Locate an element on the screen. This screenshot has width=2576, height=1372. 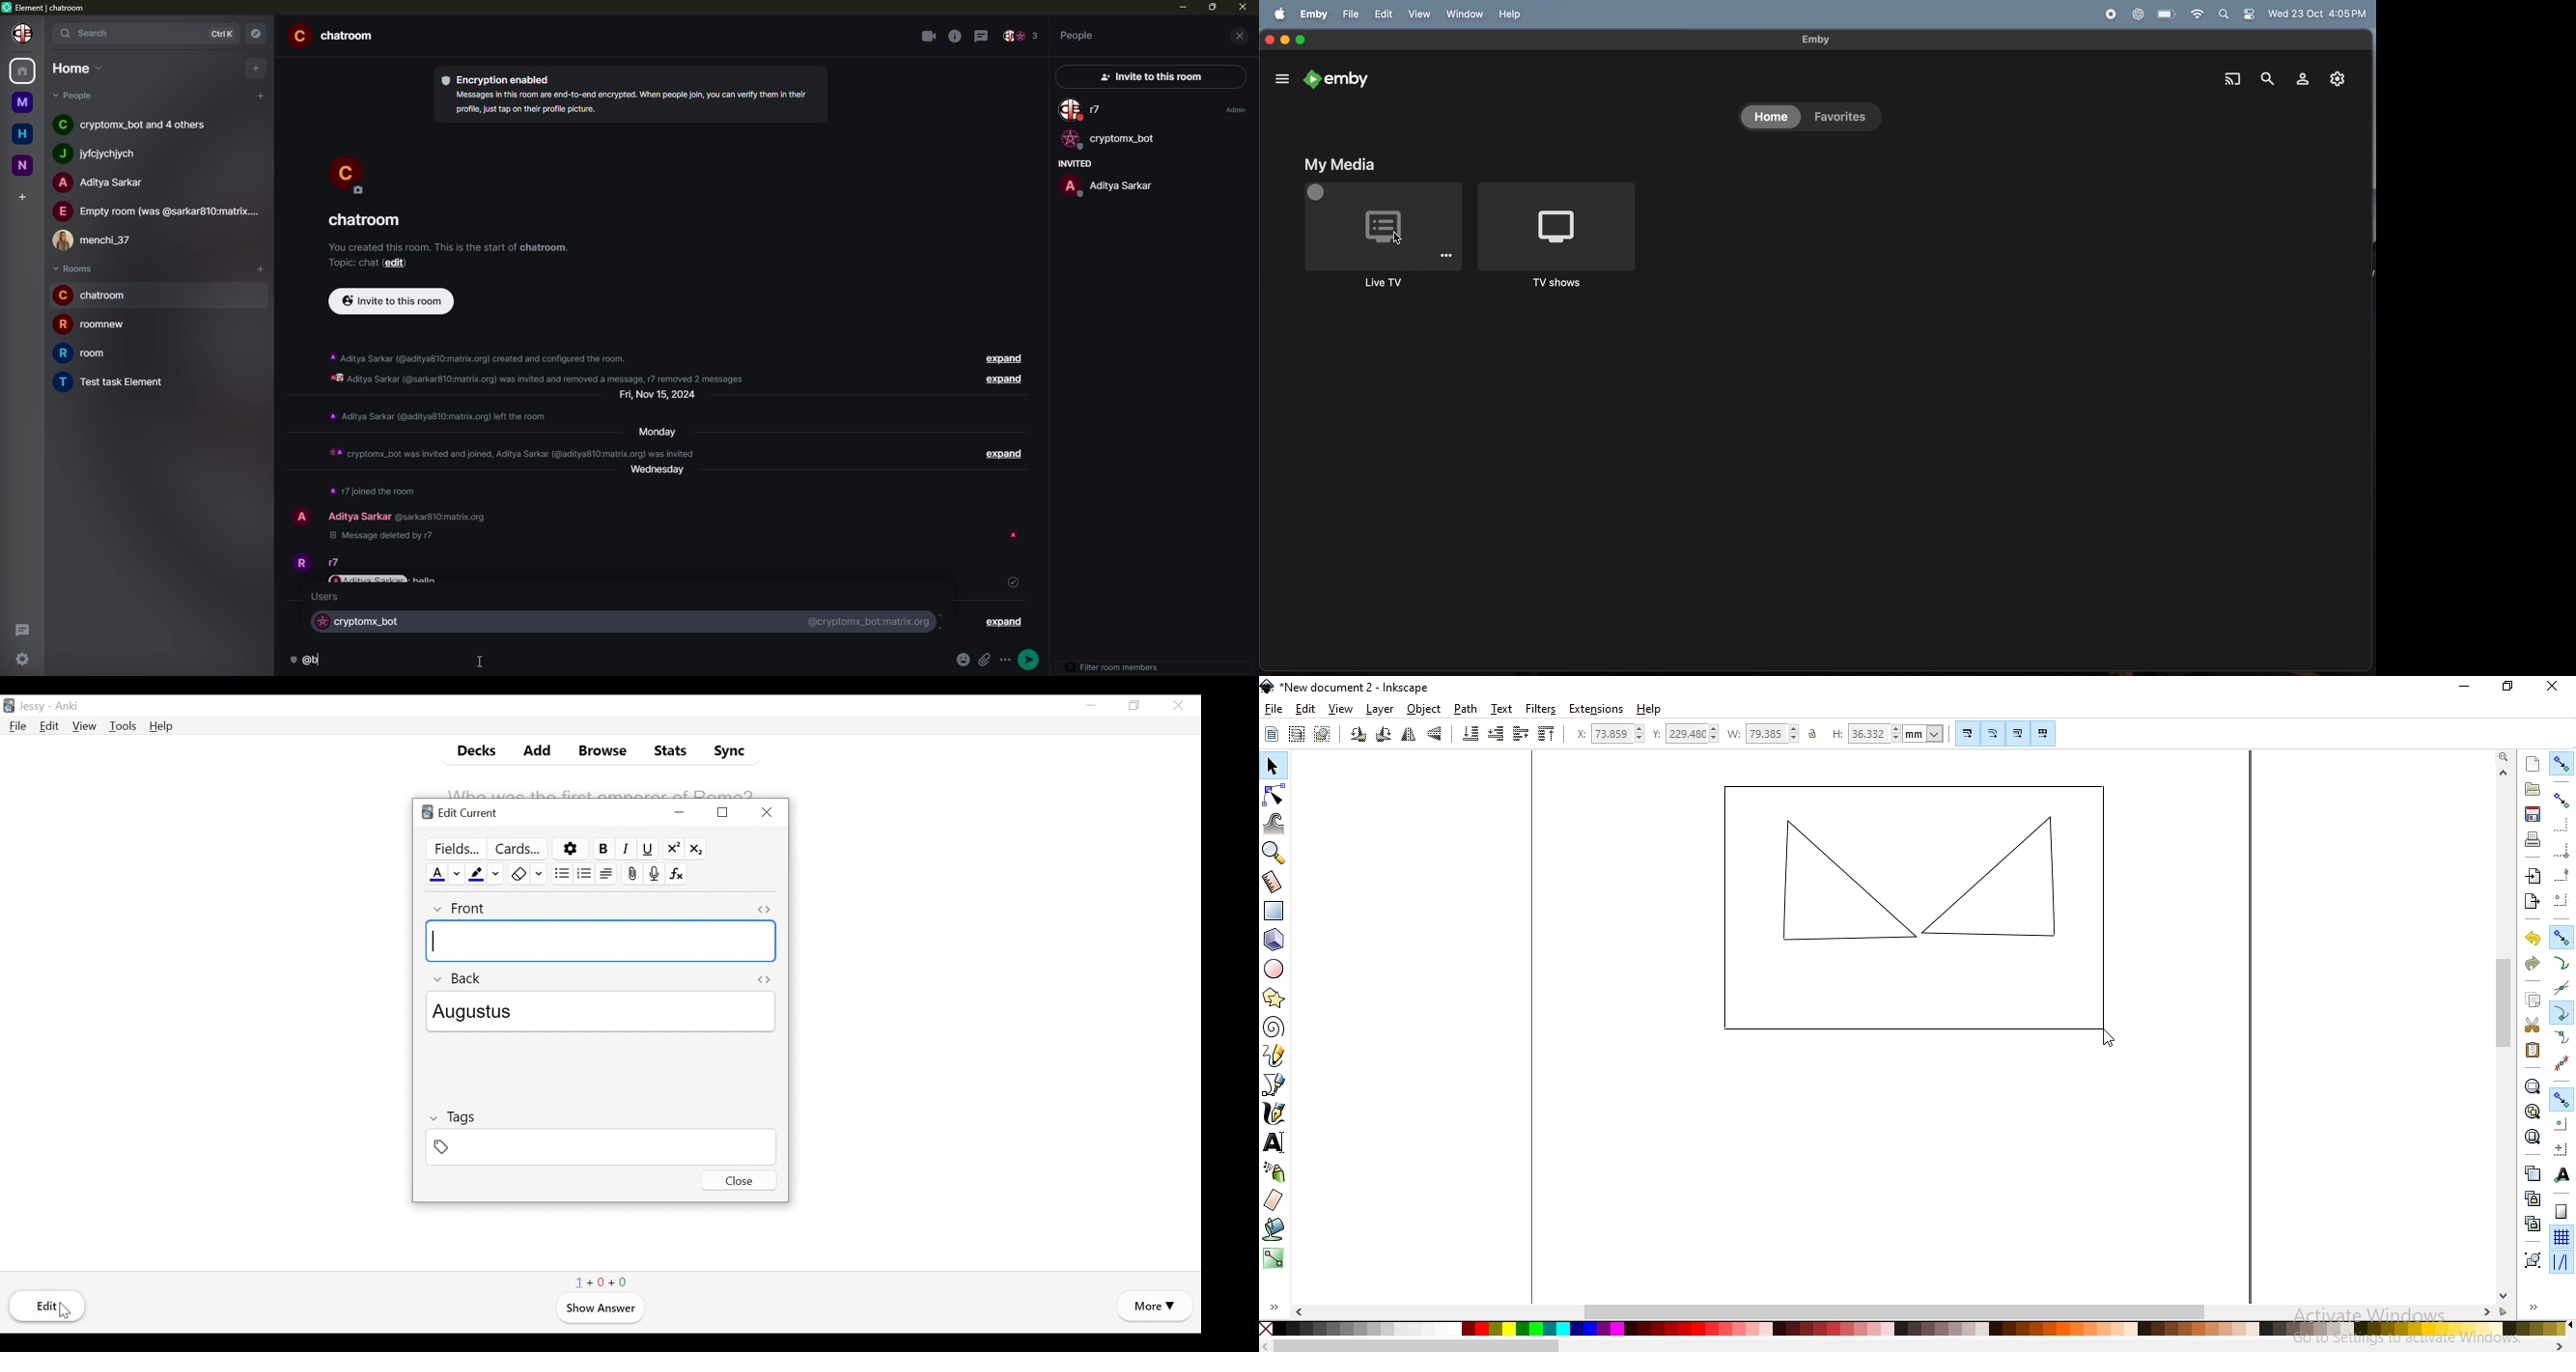
profile is located at coordinates (348, 173).